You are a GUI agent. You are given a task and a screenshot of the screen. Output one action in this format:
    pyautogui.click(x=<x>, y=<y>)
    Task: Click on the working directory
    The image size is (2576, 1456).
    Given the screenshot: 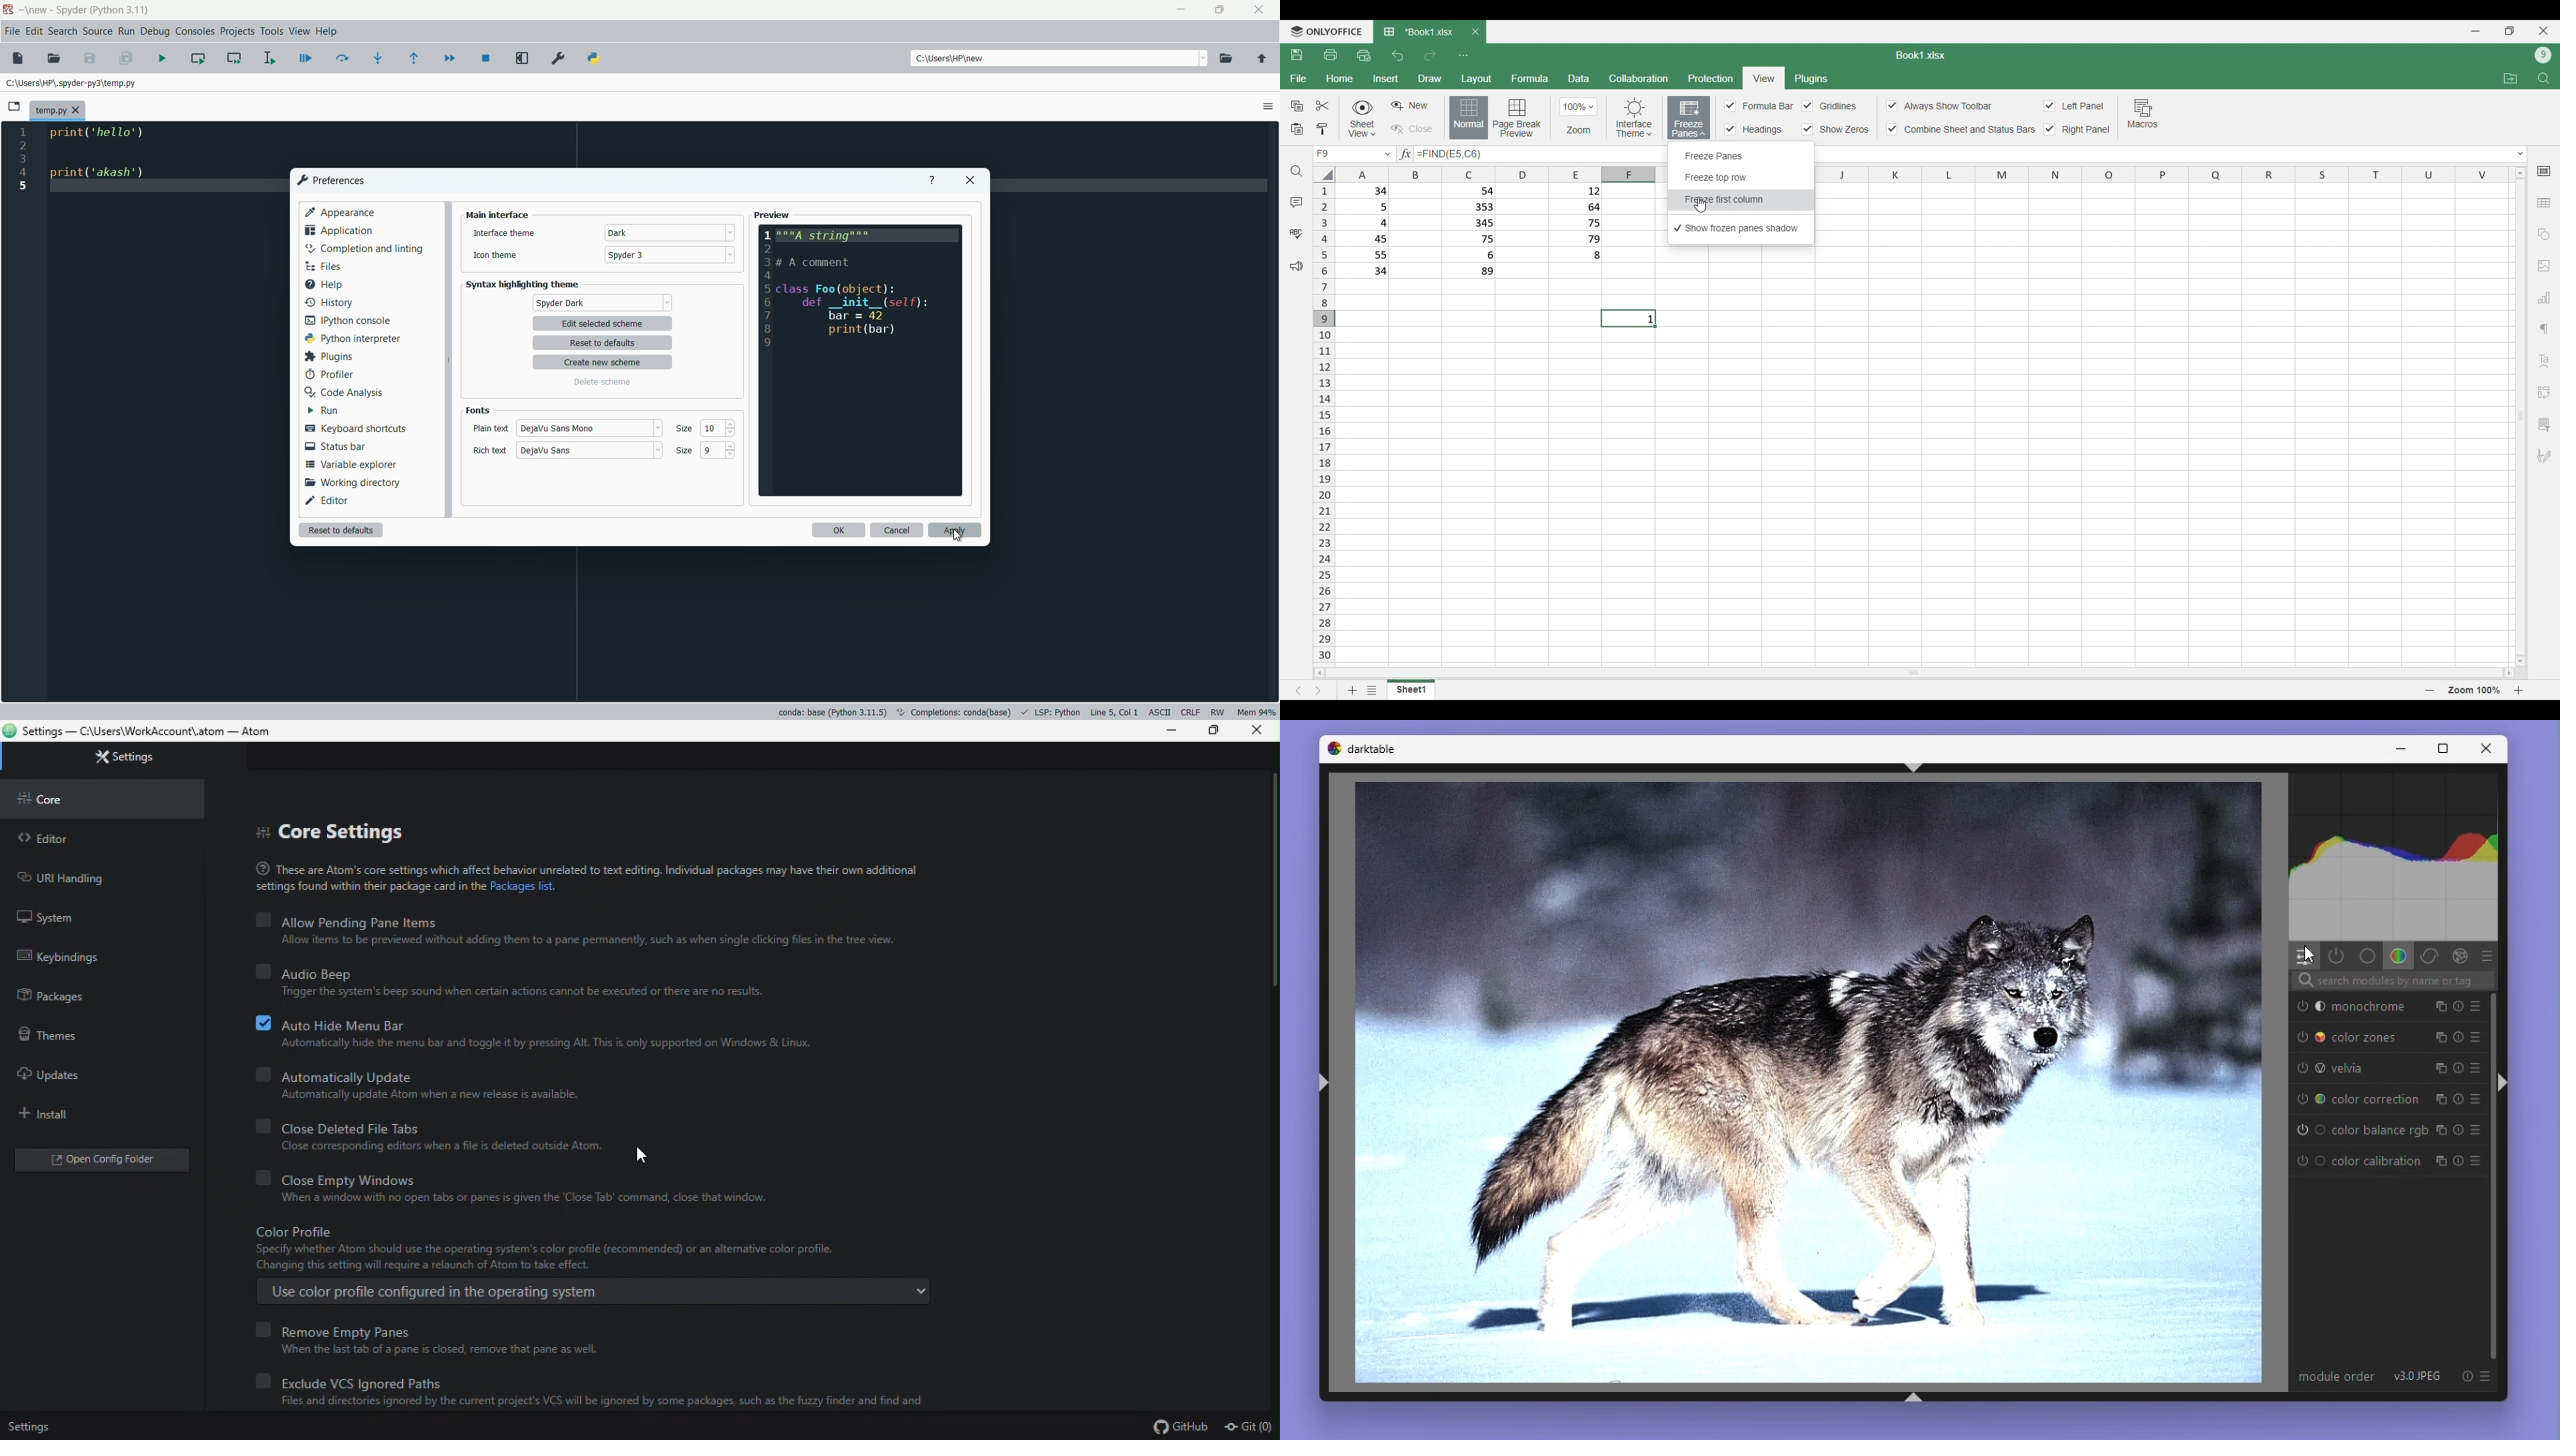 What is the action you would take?
    pyautogui.click(x=349, y=483)
    